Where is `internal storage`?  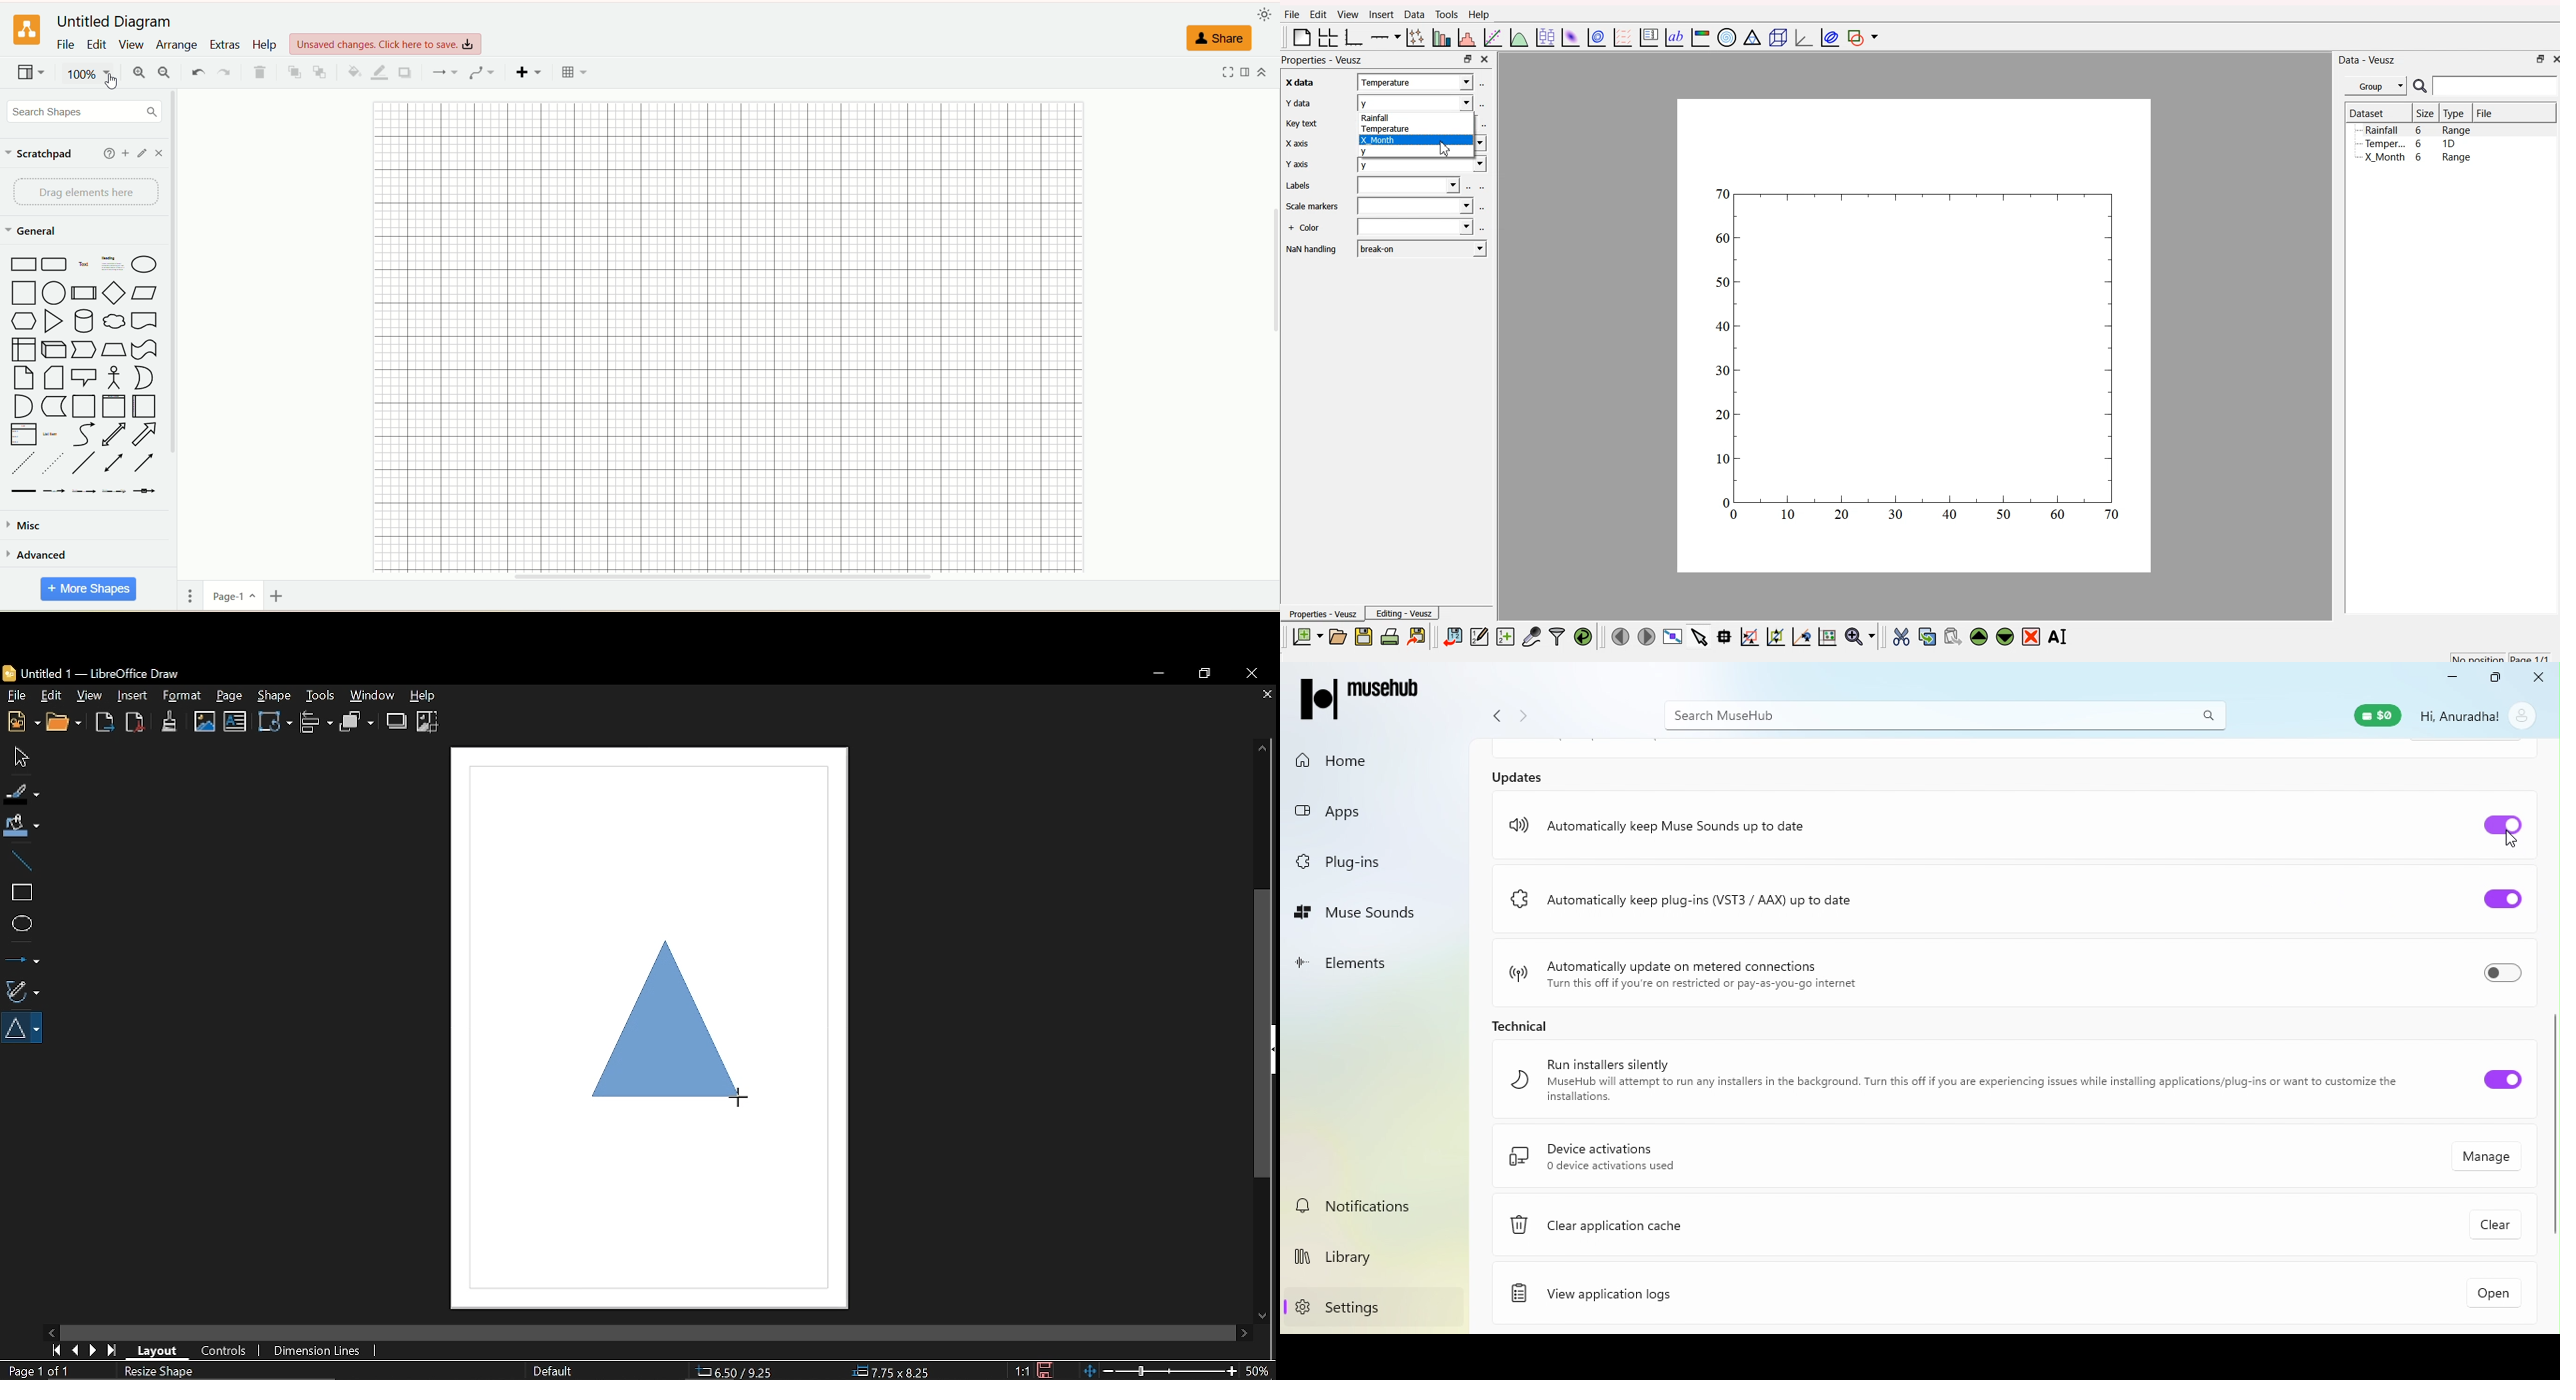
internal storage is located at coordinates (23, 349).